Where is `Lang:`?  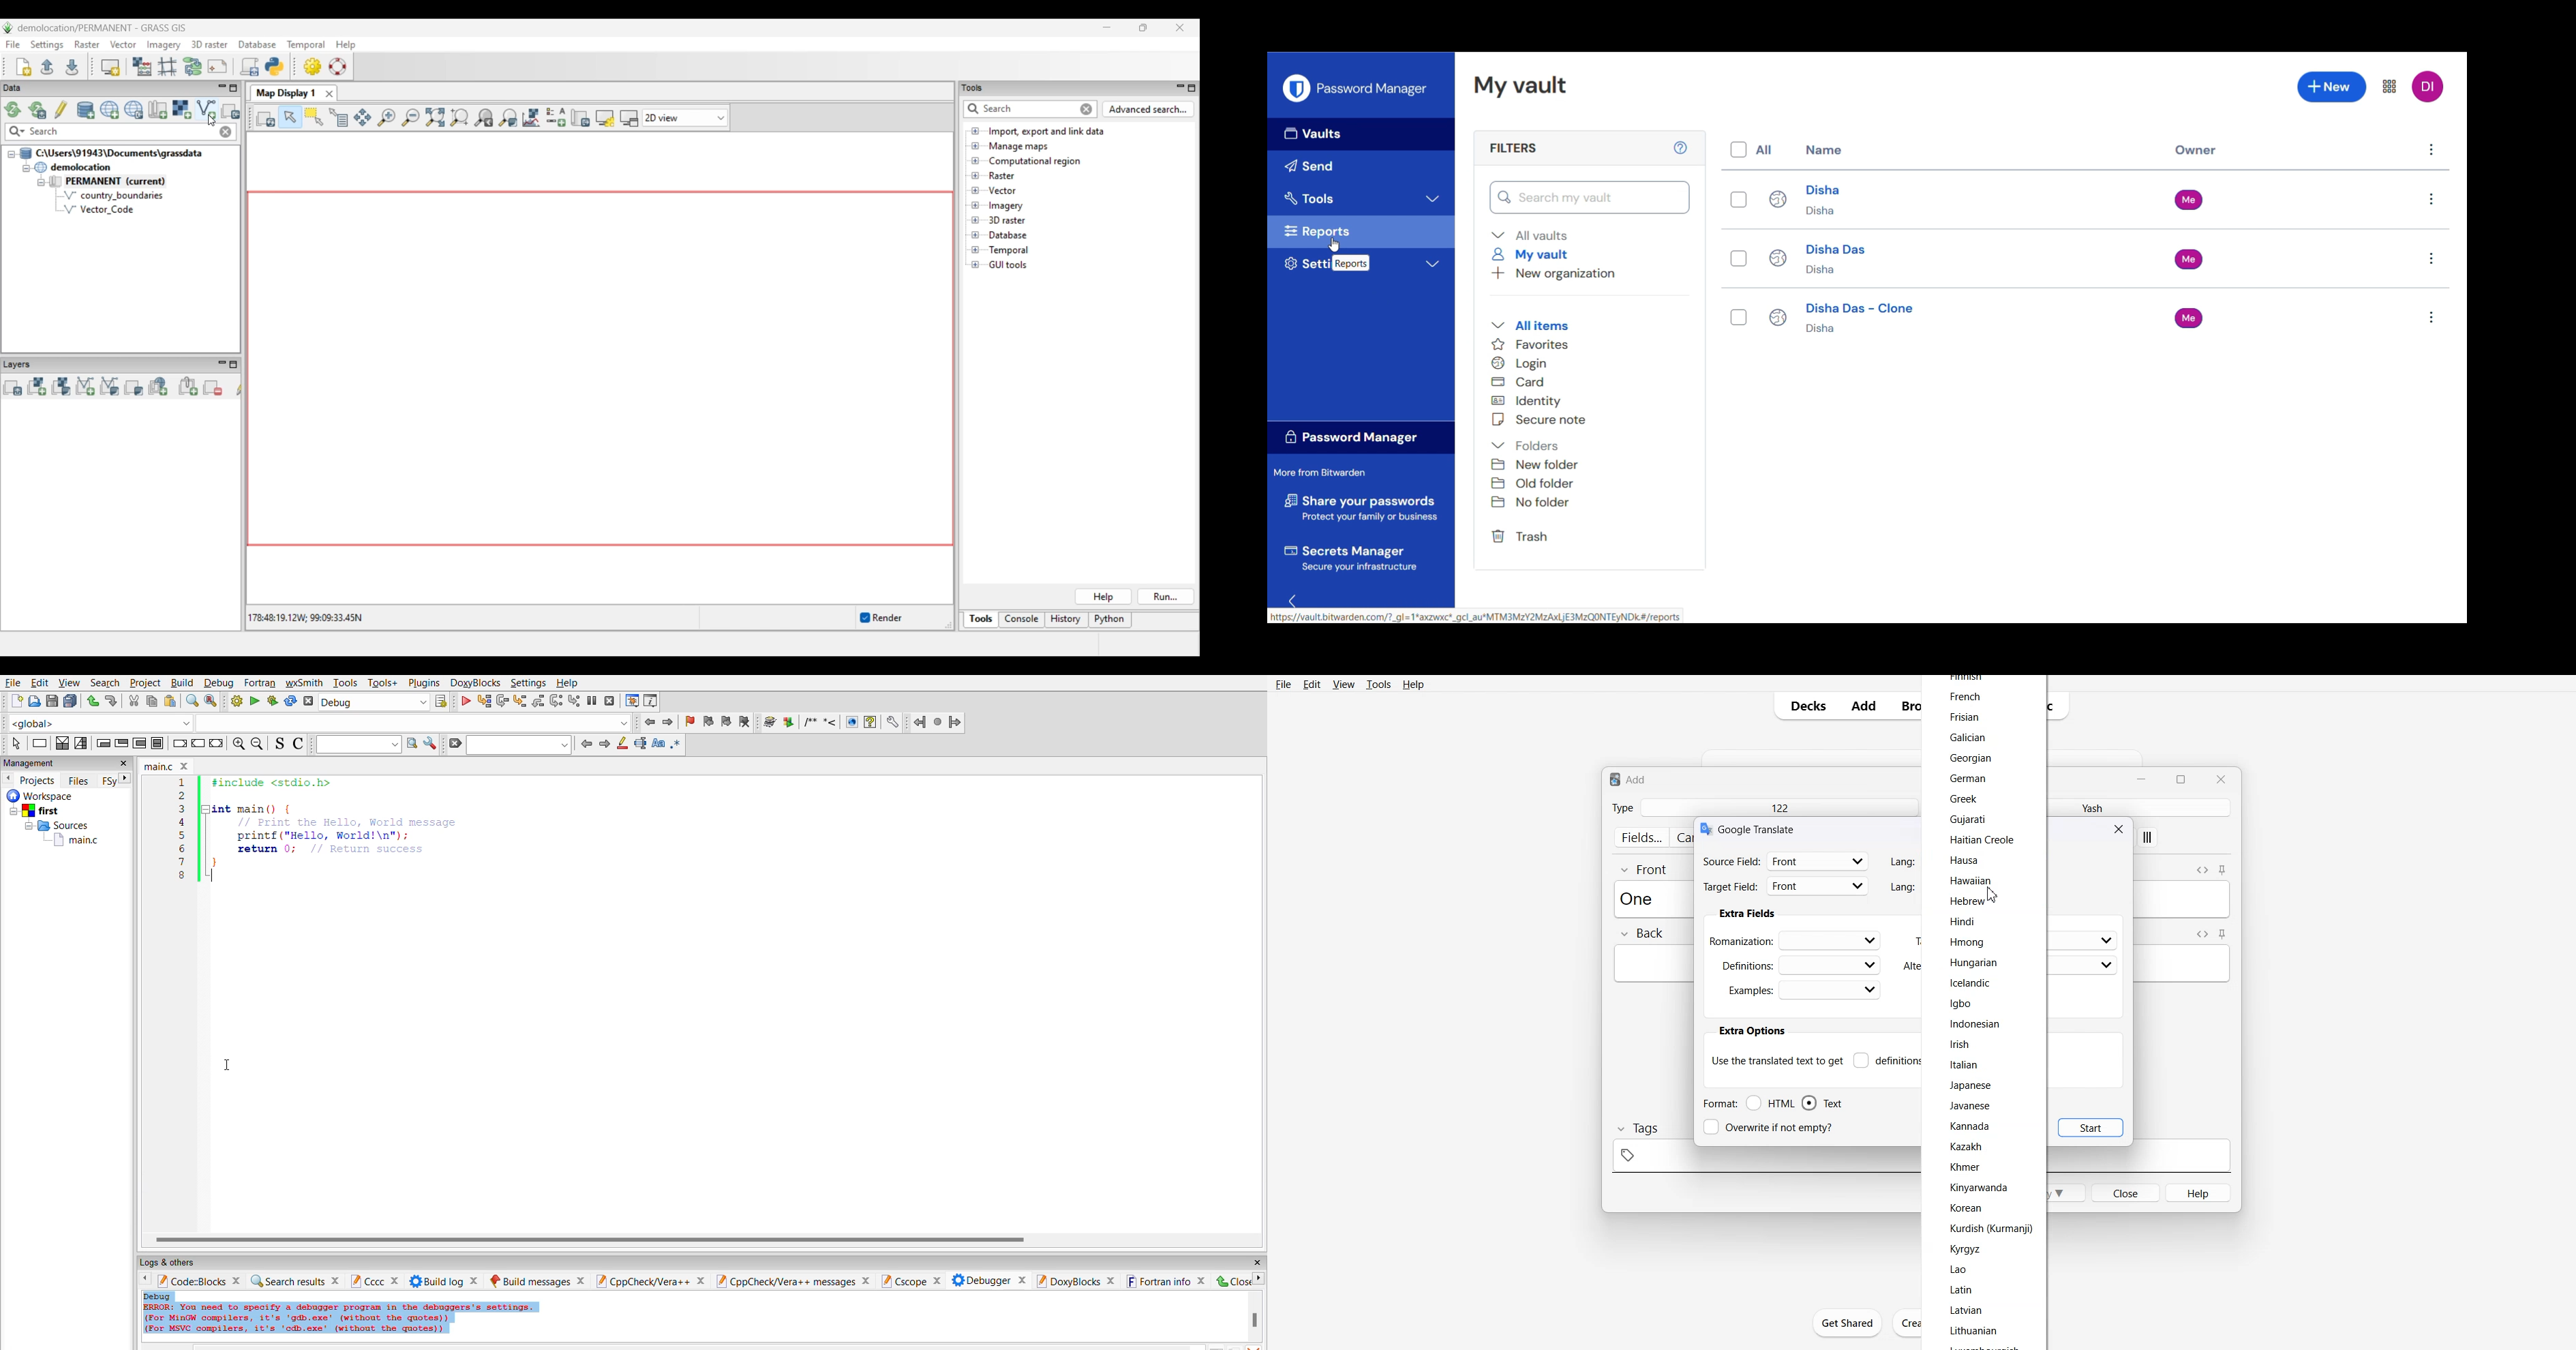 Lang: is located at coordinates (1900, 887).